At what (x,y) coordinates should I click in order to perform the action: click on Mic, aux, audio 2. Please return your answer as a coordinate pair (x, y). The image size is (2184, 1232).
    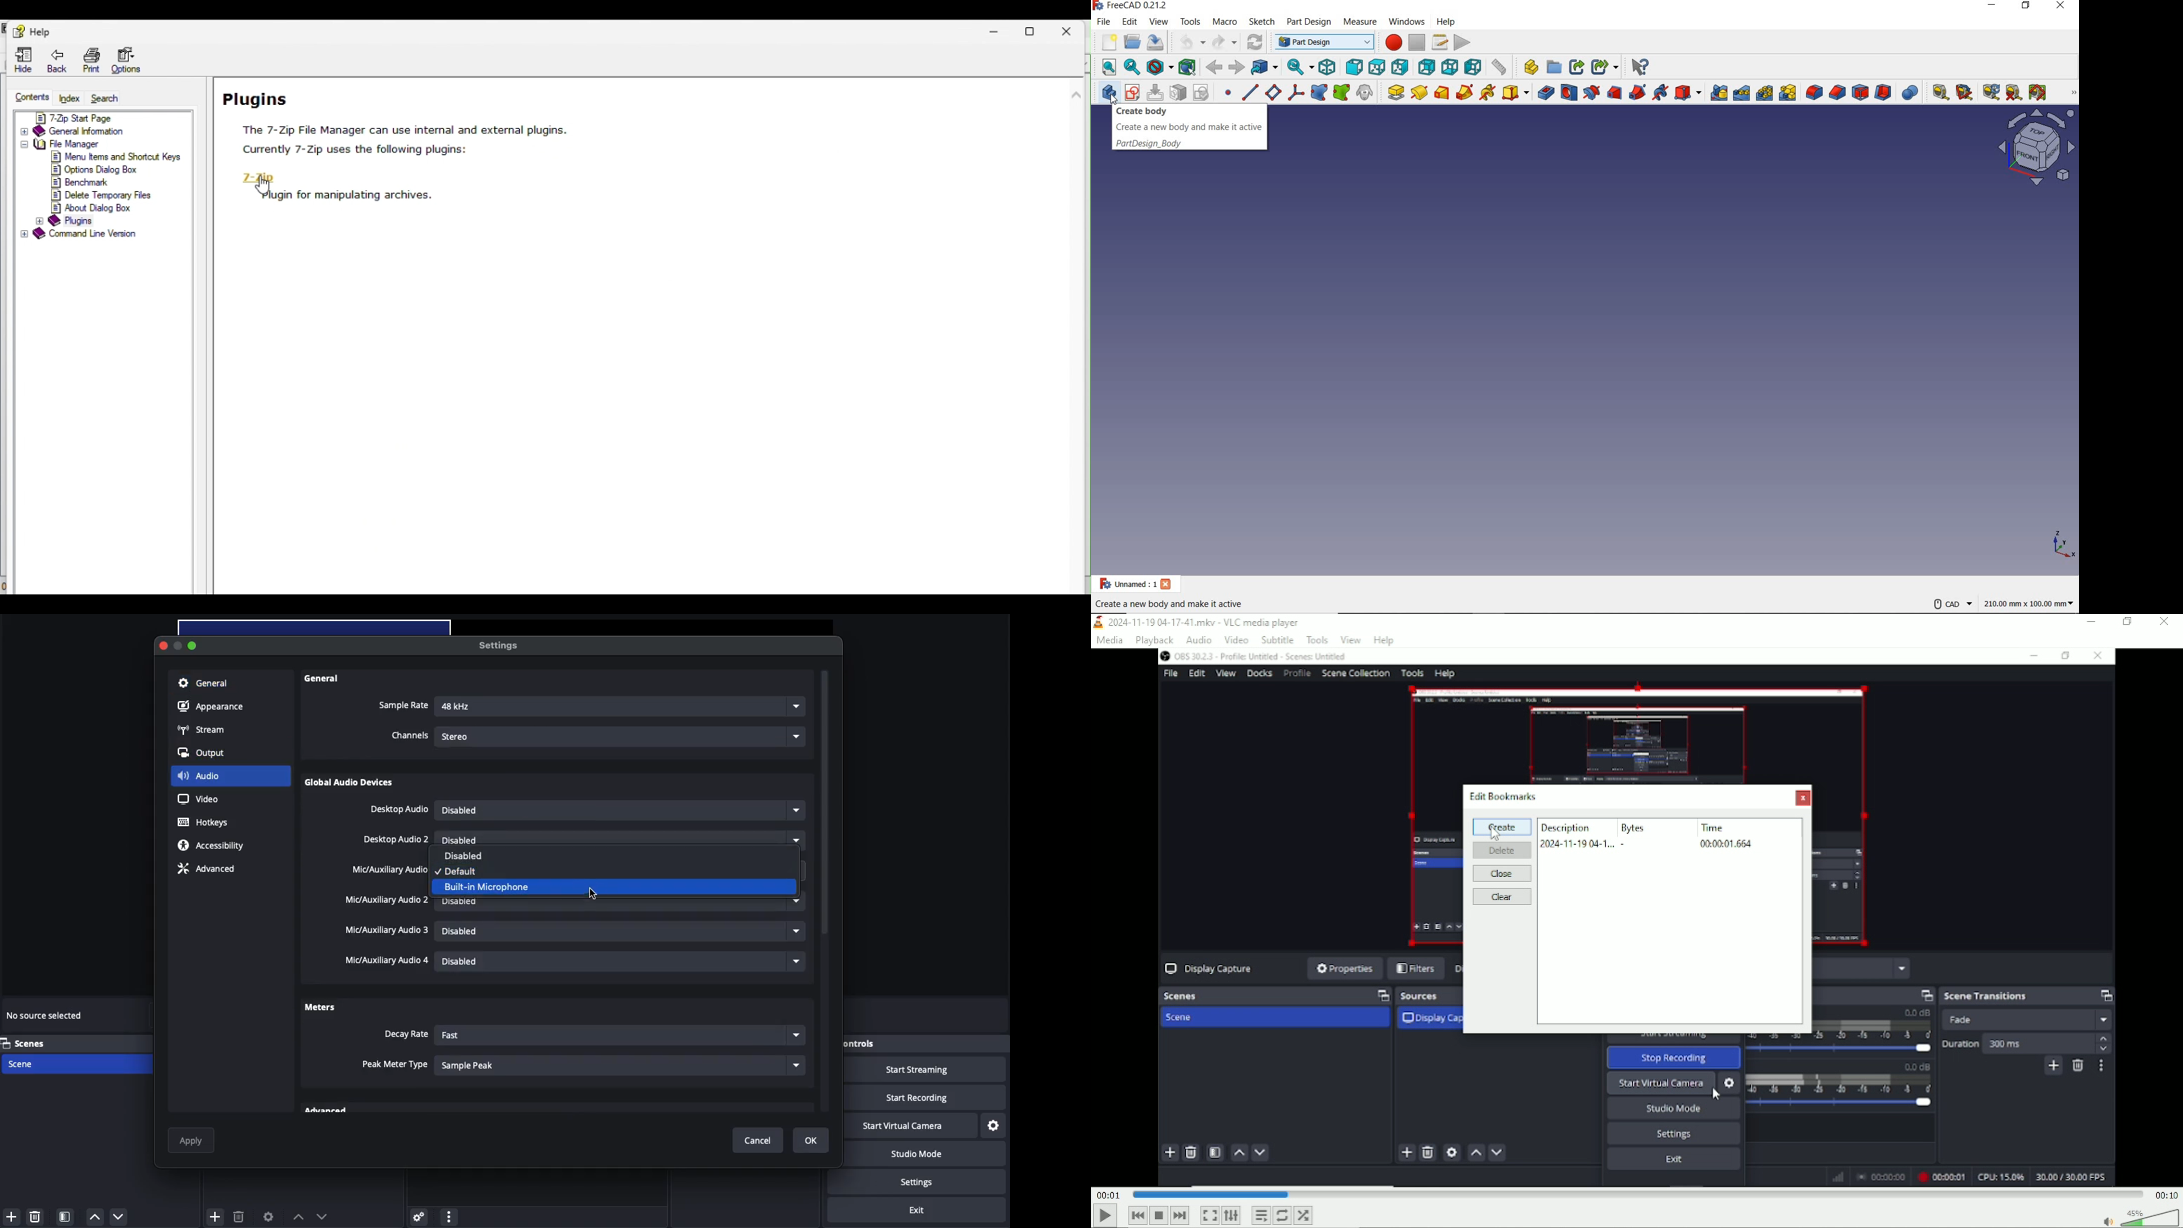
    Looking at the image, I should click on (386, 900).